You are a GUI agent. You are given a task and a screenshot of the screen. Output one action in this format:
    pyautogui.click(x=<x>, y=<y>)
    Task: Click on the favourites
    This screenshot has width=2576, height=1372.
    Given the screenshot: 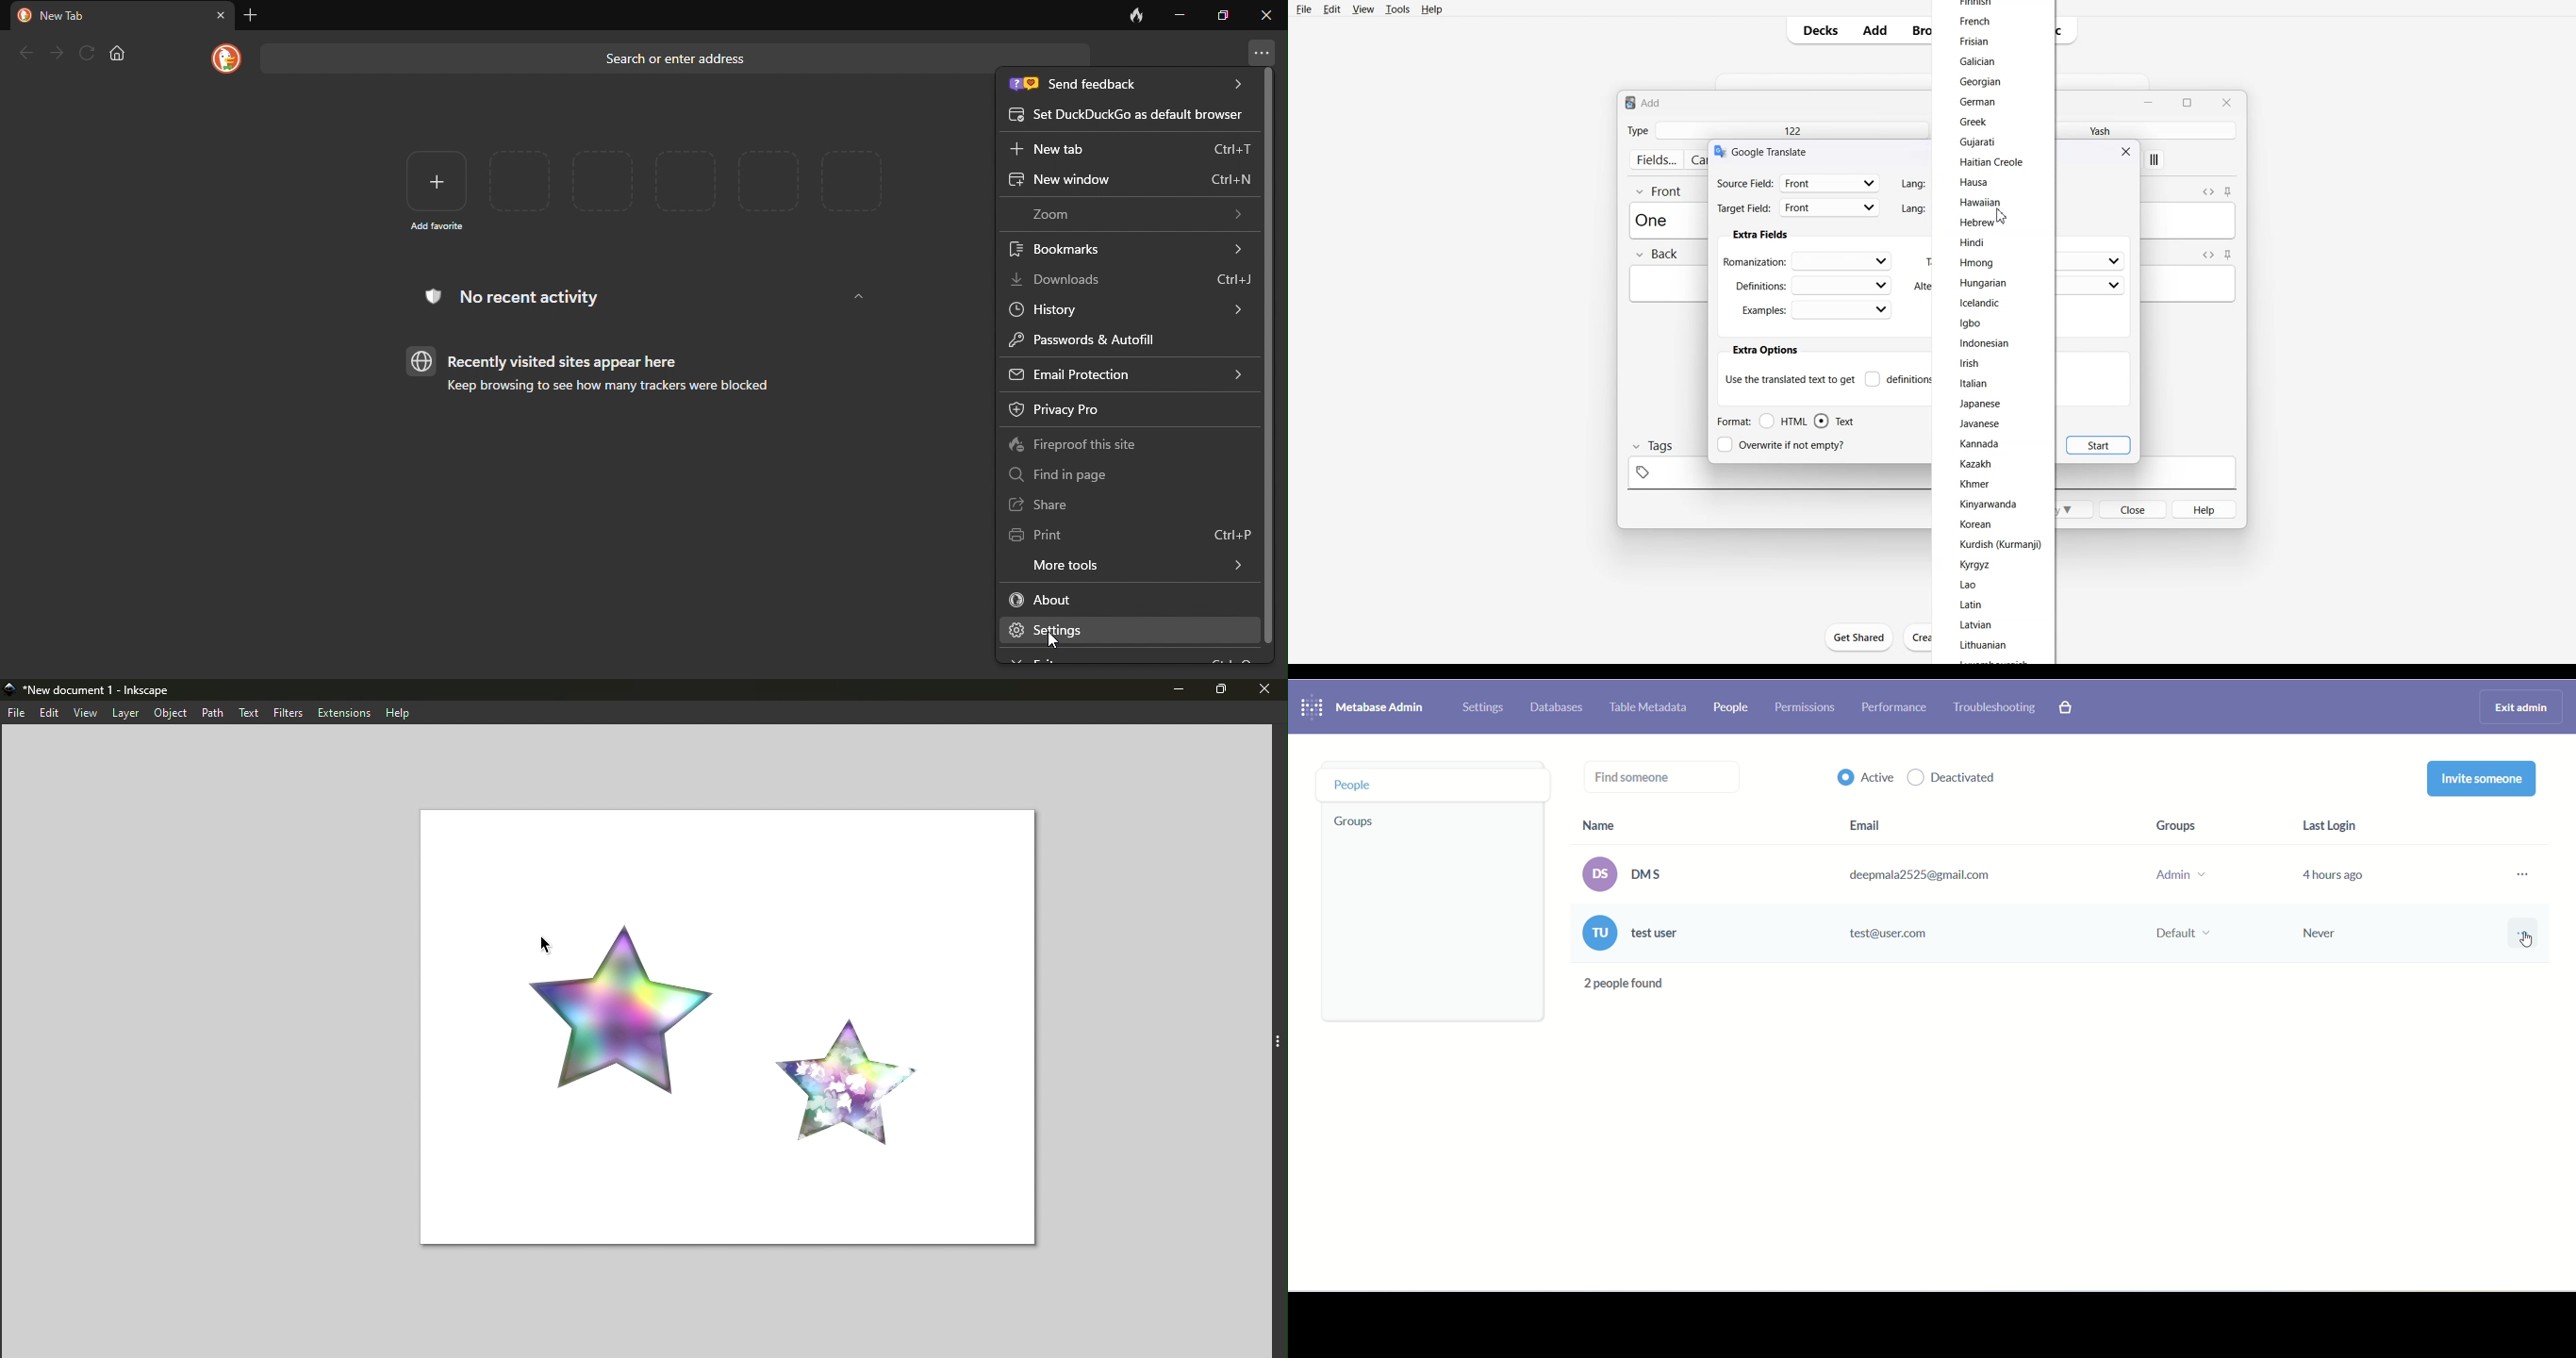 What is the action you would take?
    pyautogui.click(x=688, y=181)
    